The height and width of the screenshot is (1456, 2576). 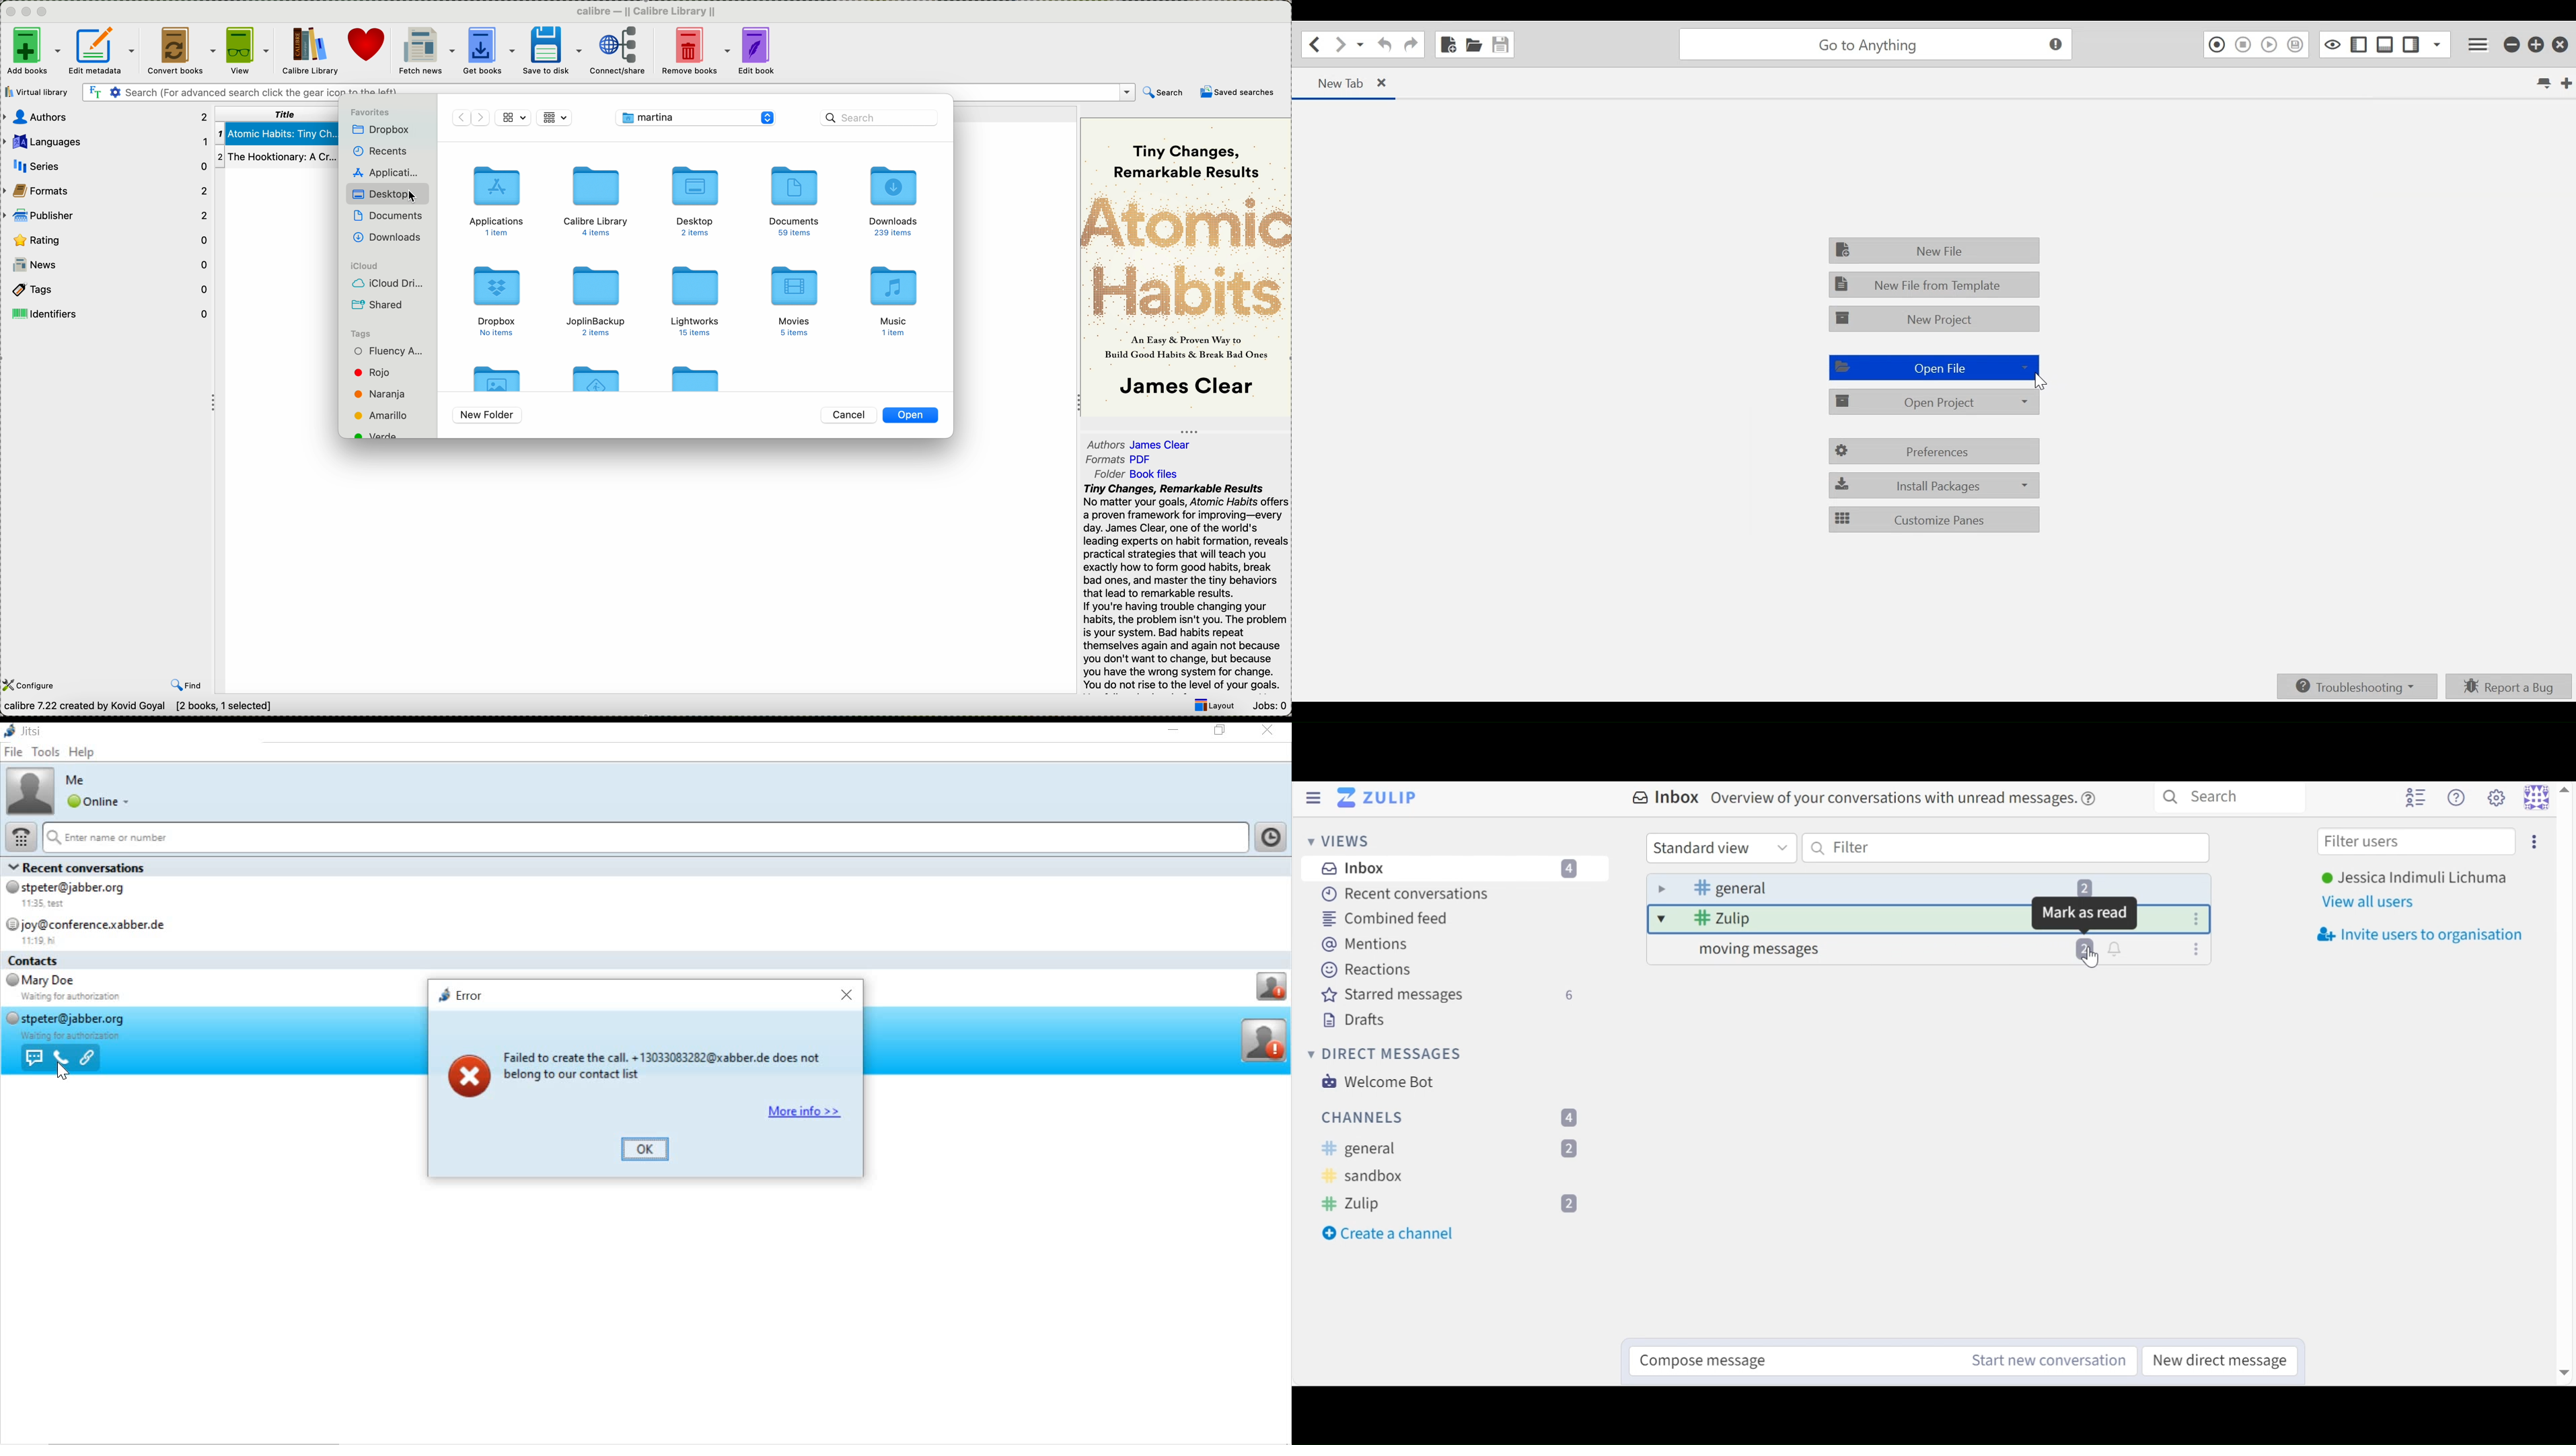 What do you see at coordinates (309, 50) in the screenshot?
I see `Calibre library` at bounding box center [309, 50].